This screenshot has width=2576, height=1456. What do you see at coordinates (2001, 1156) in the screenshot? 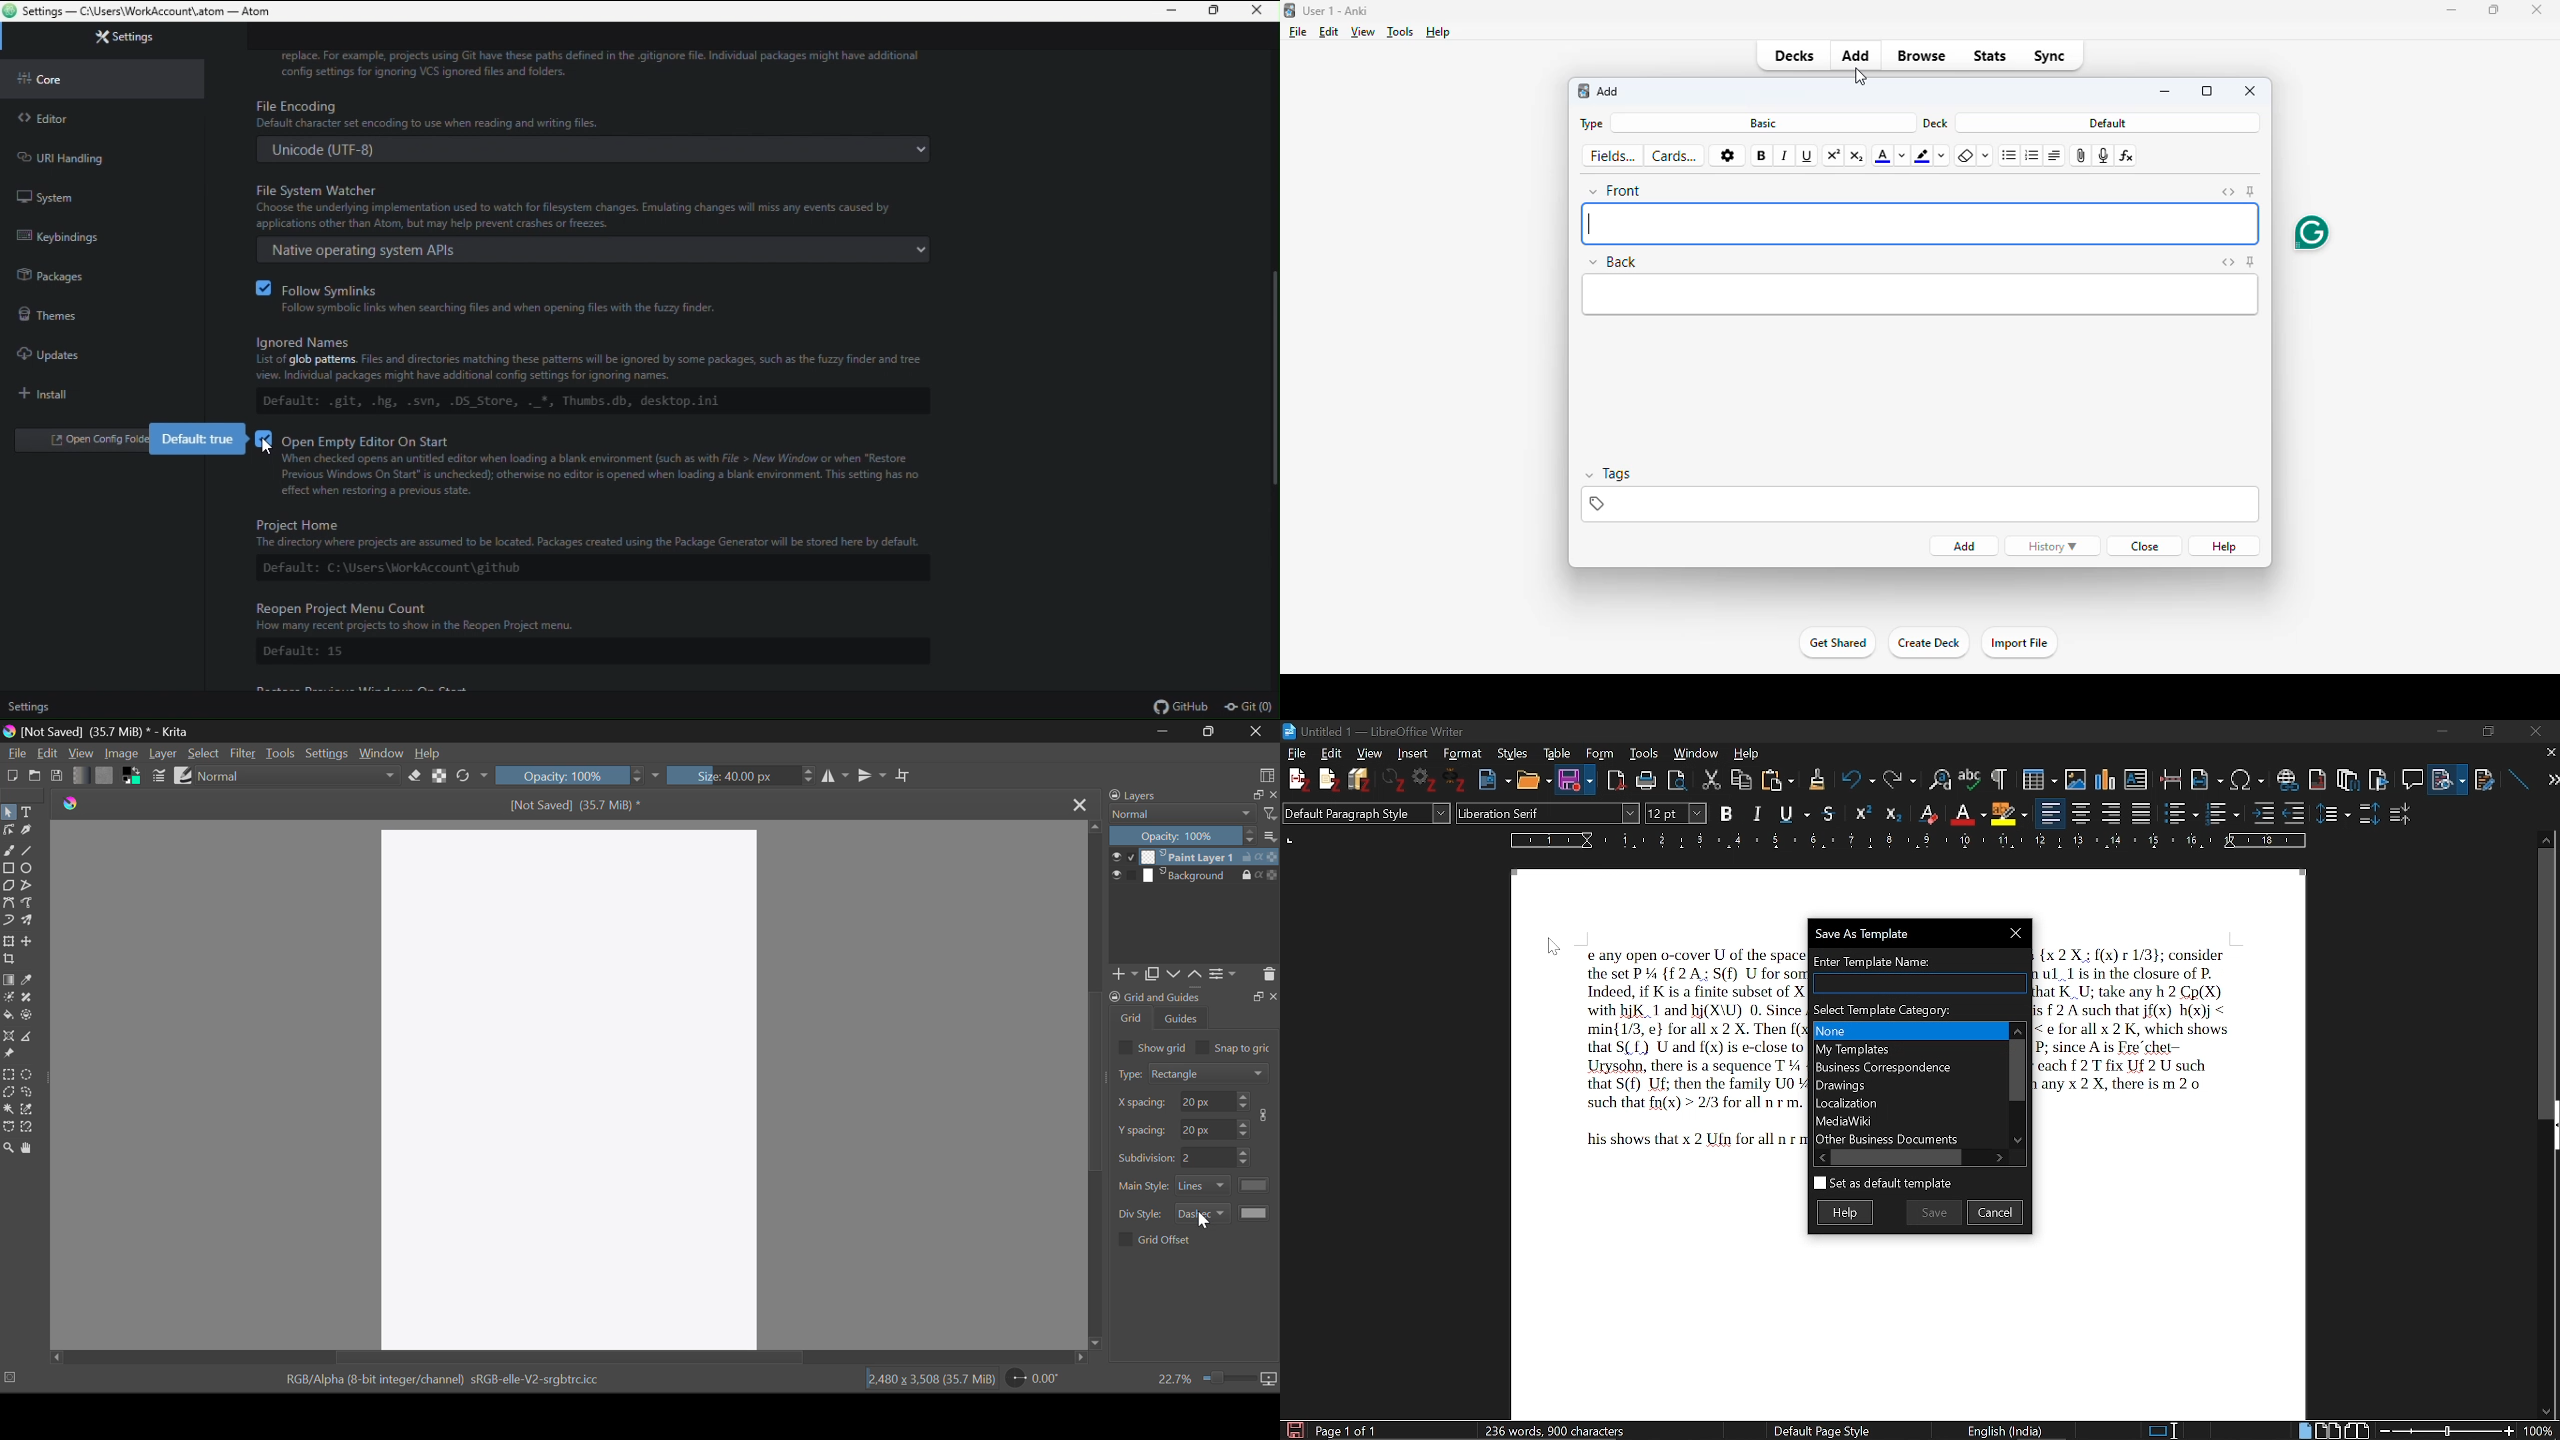
I see `Move right` at bounding box center [2001, 1156].